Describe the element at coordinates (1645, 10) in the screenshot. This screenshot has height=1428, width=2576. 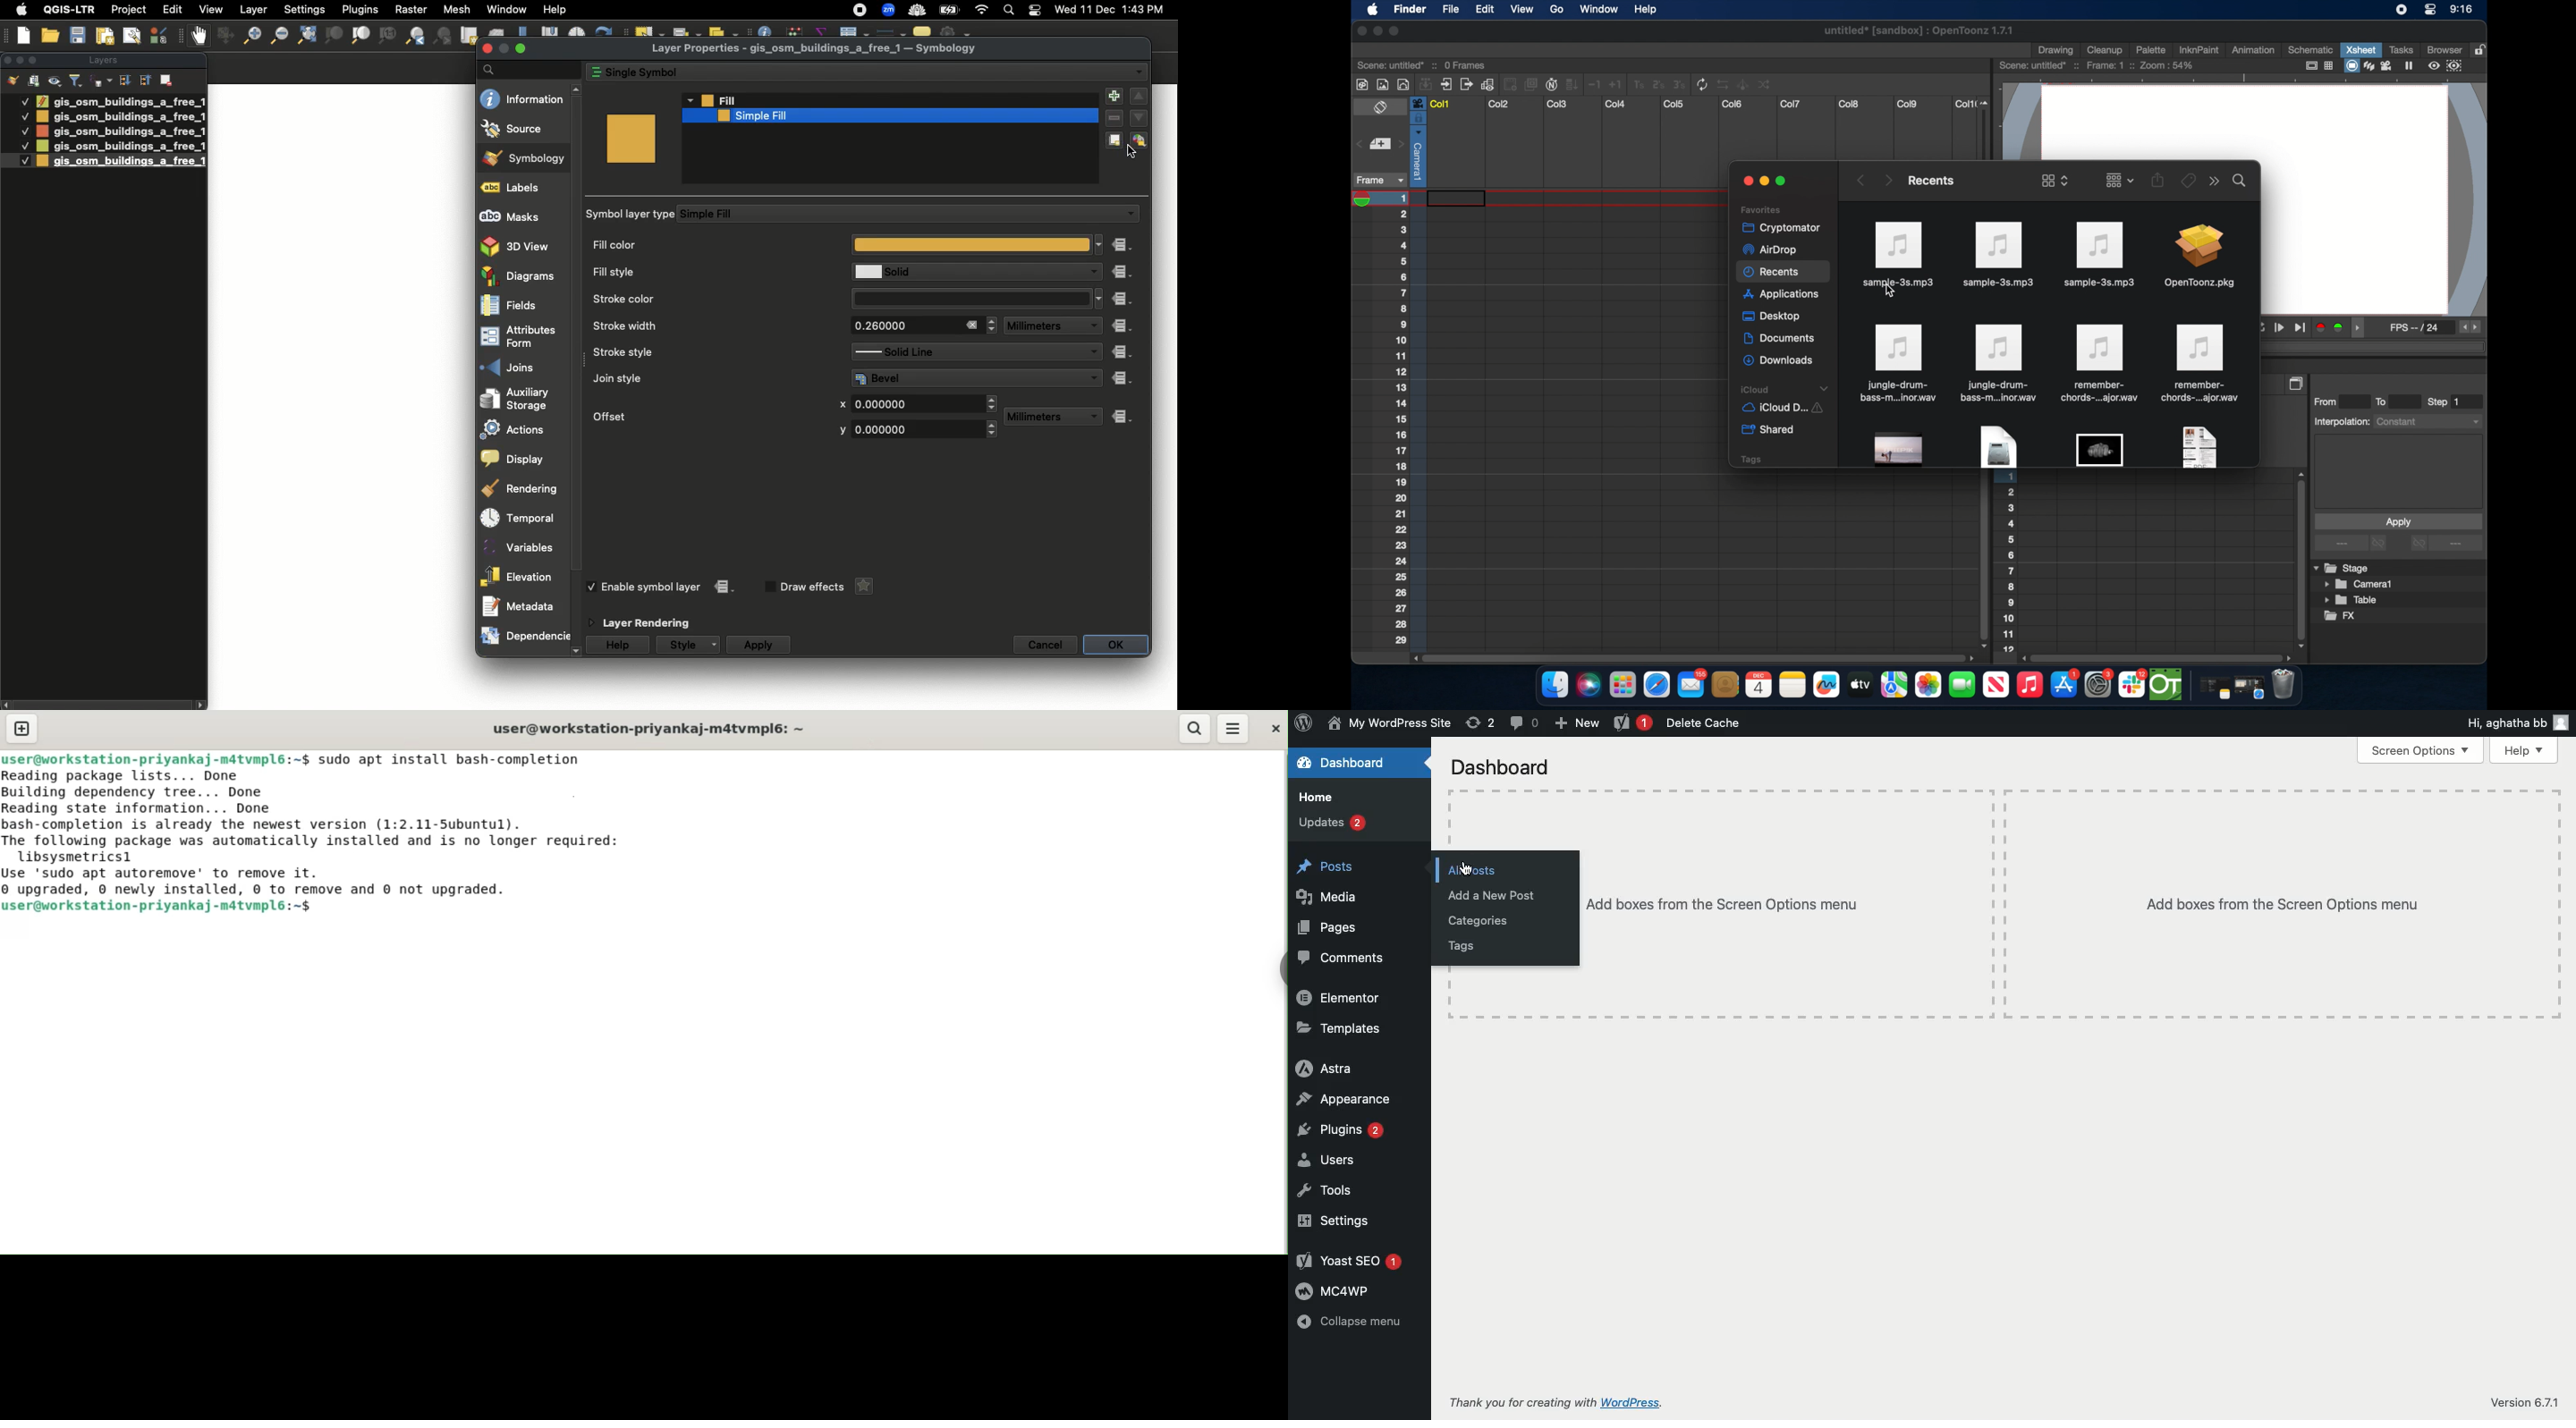
I see `help` at that location.